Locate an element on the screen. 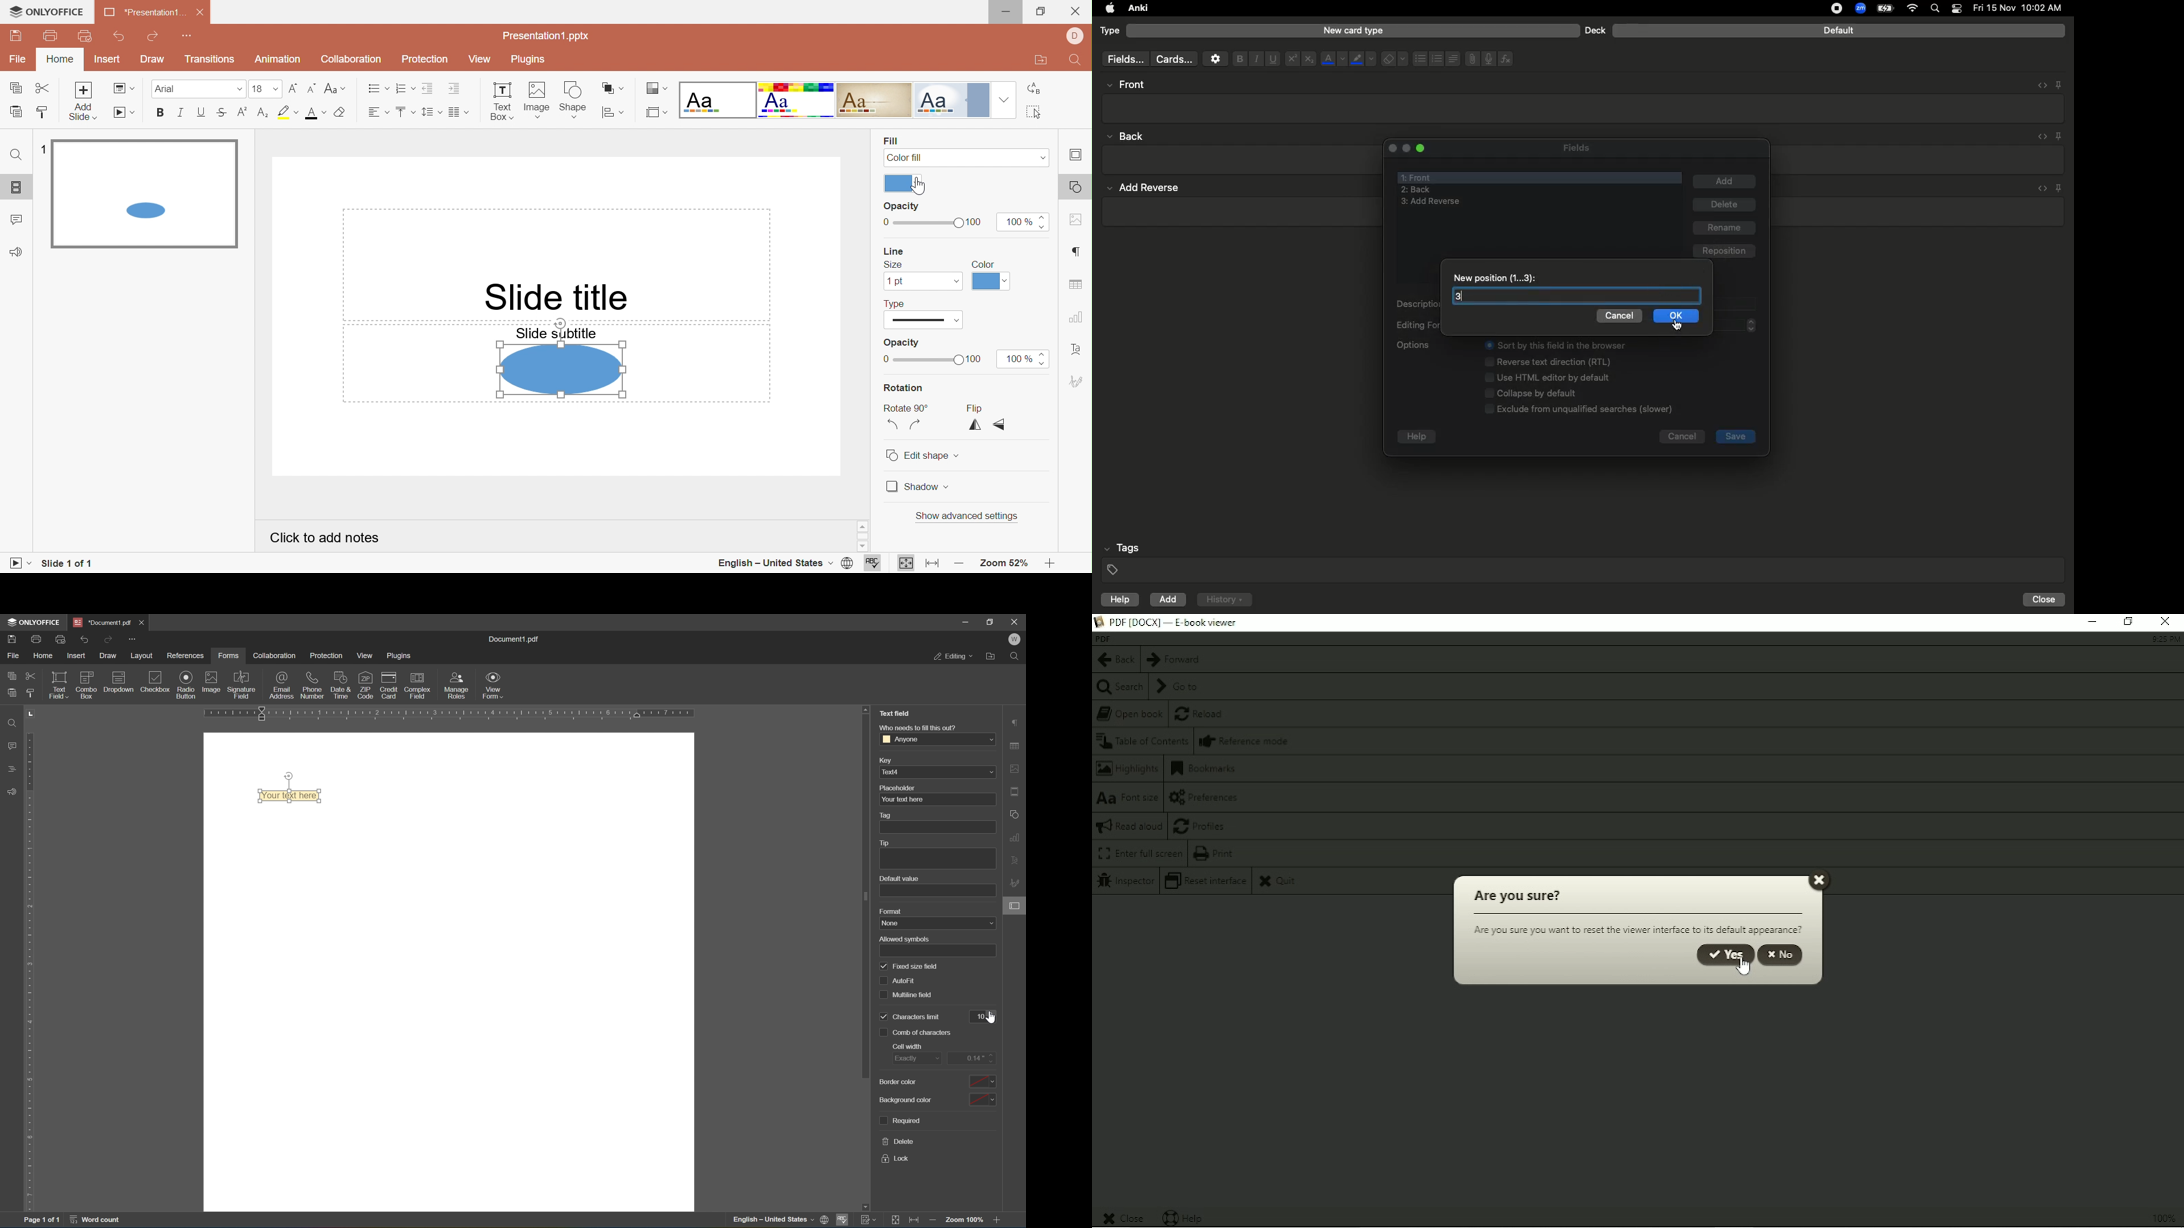 The height and width of the screenshot is (1232, 2184). undo is located at coordinates (82, 640).